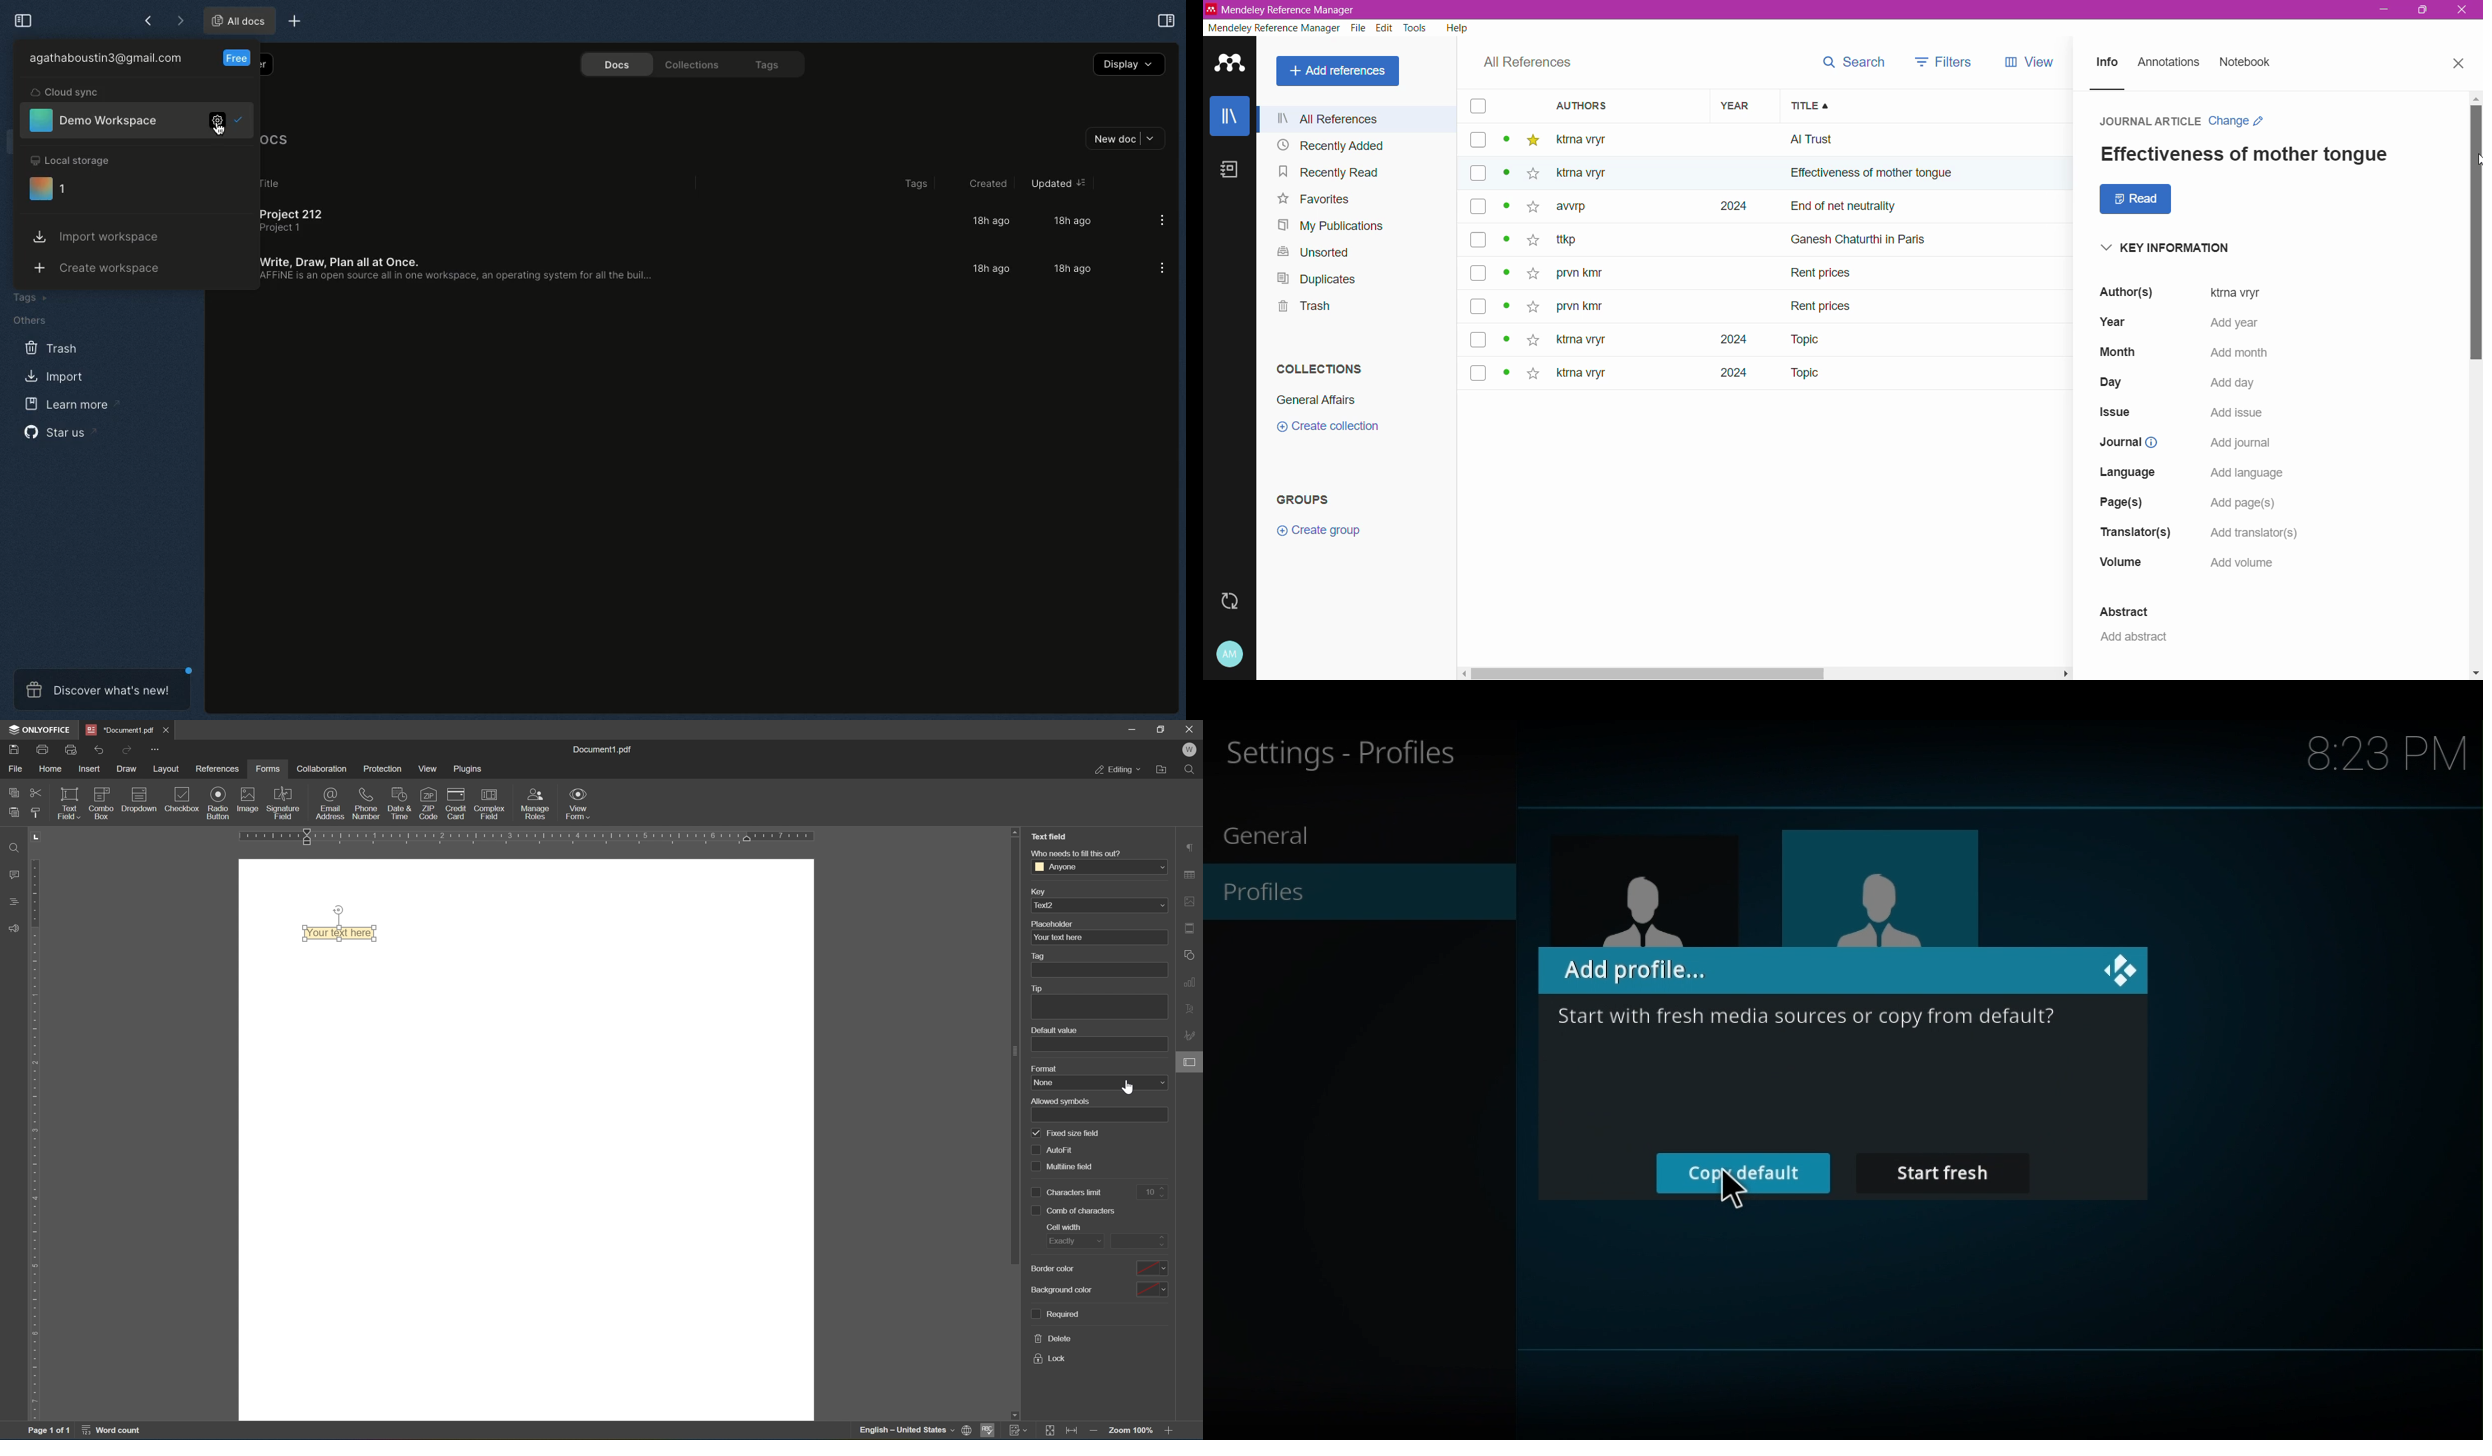 This screenshot has width=2492, height=1456. Describe the element at coordinates (1934, 106) in the screenshot. I see `Title` at that location.